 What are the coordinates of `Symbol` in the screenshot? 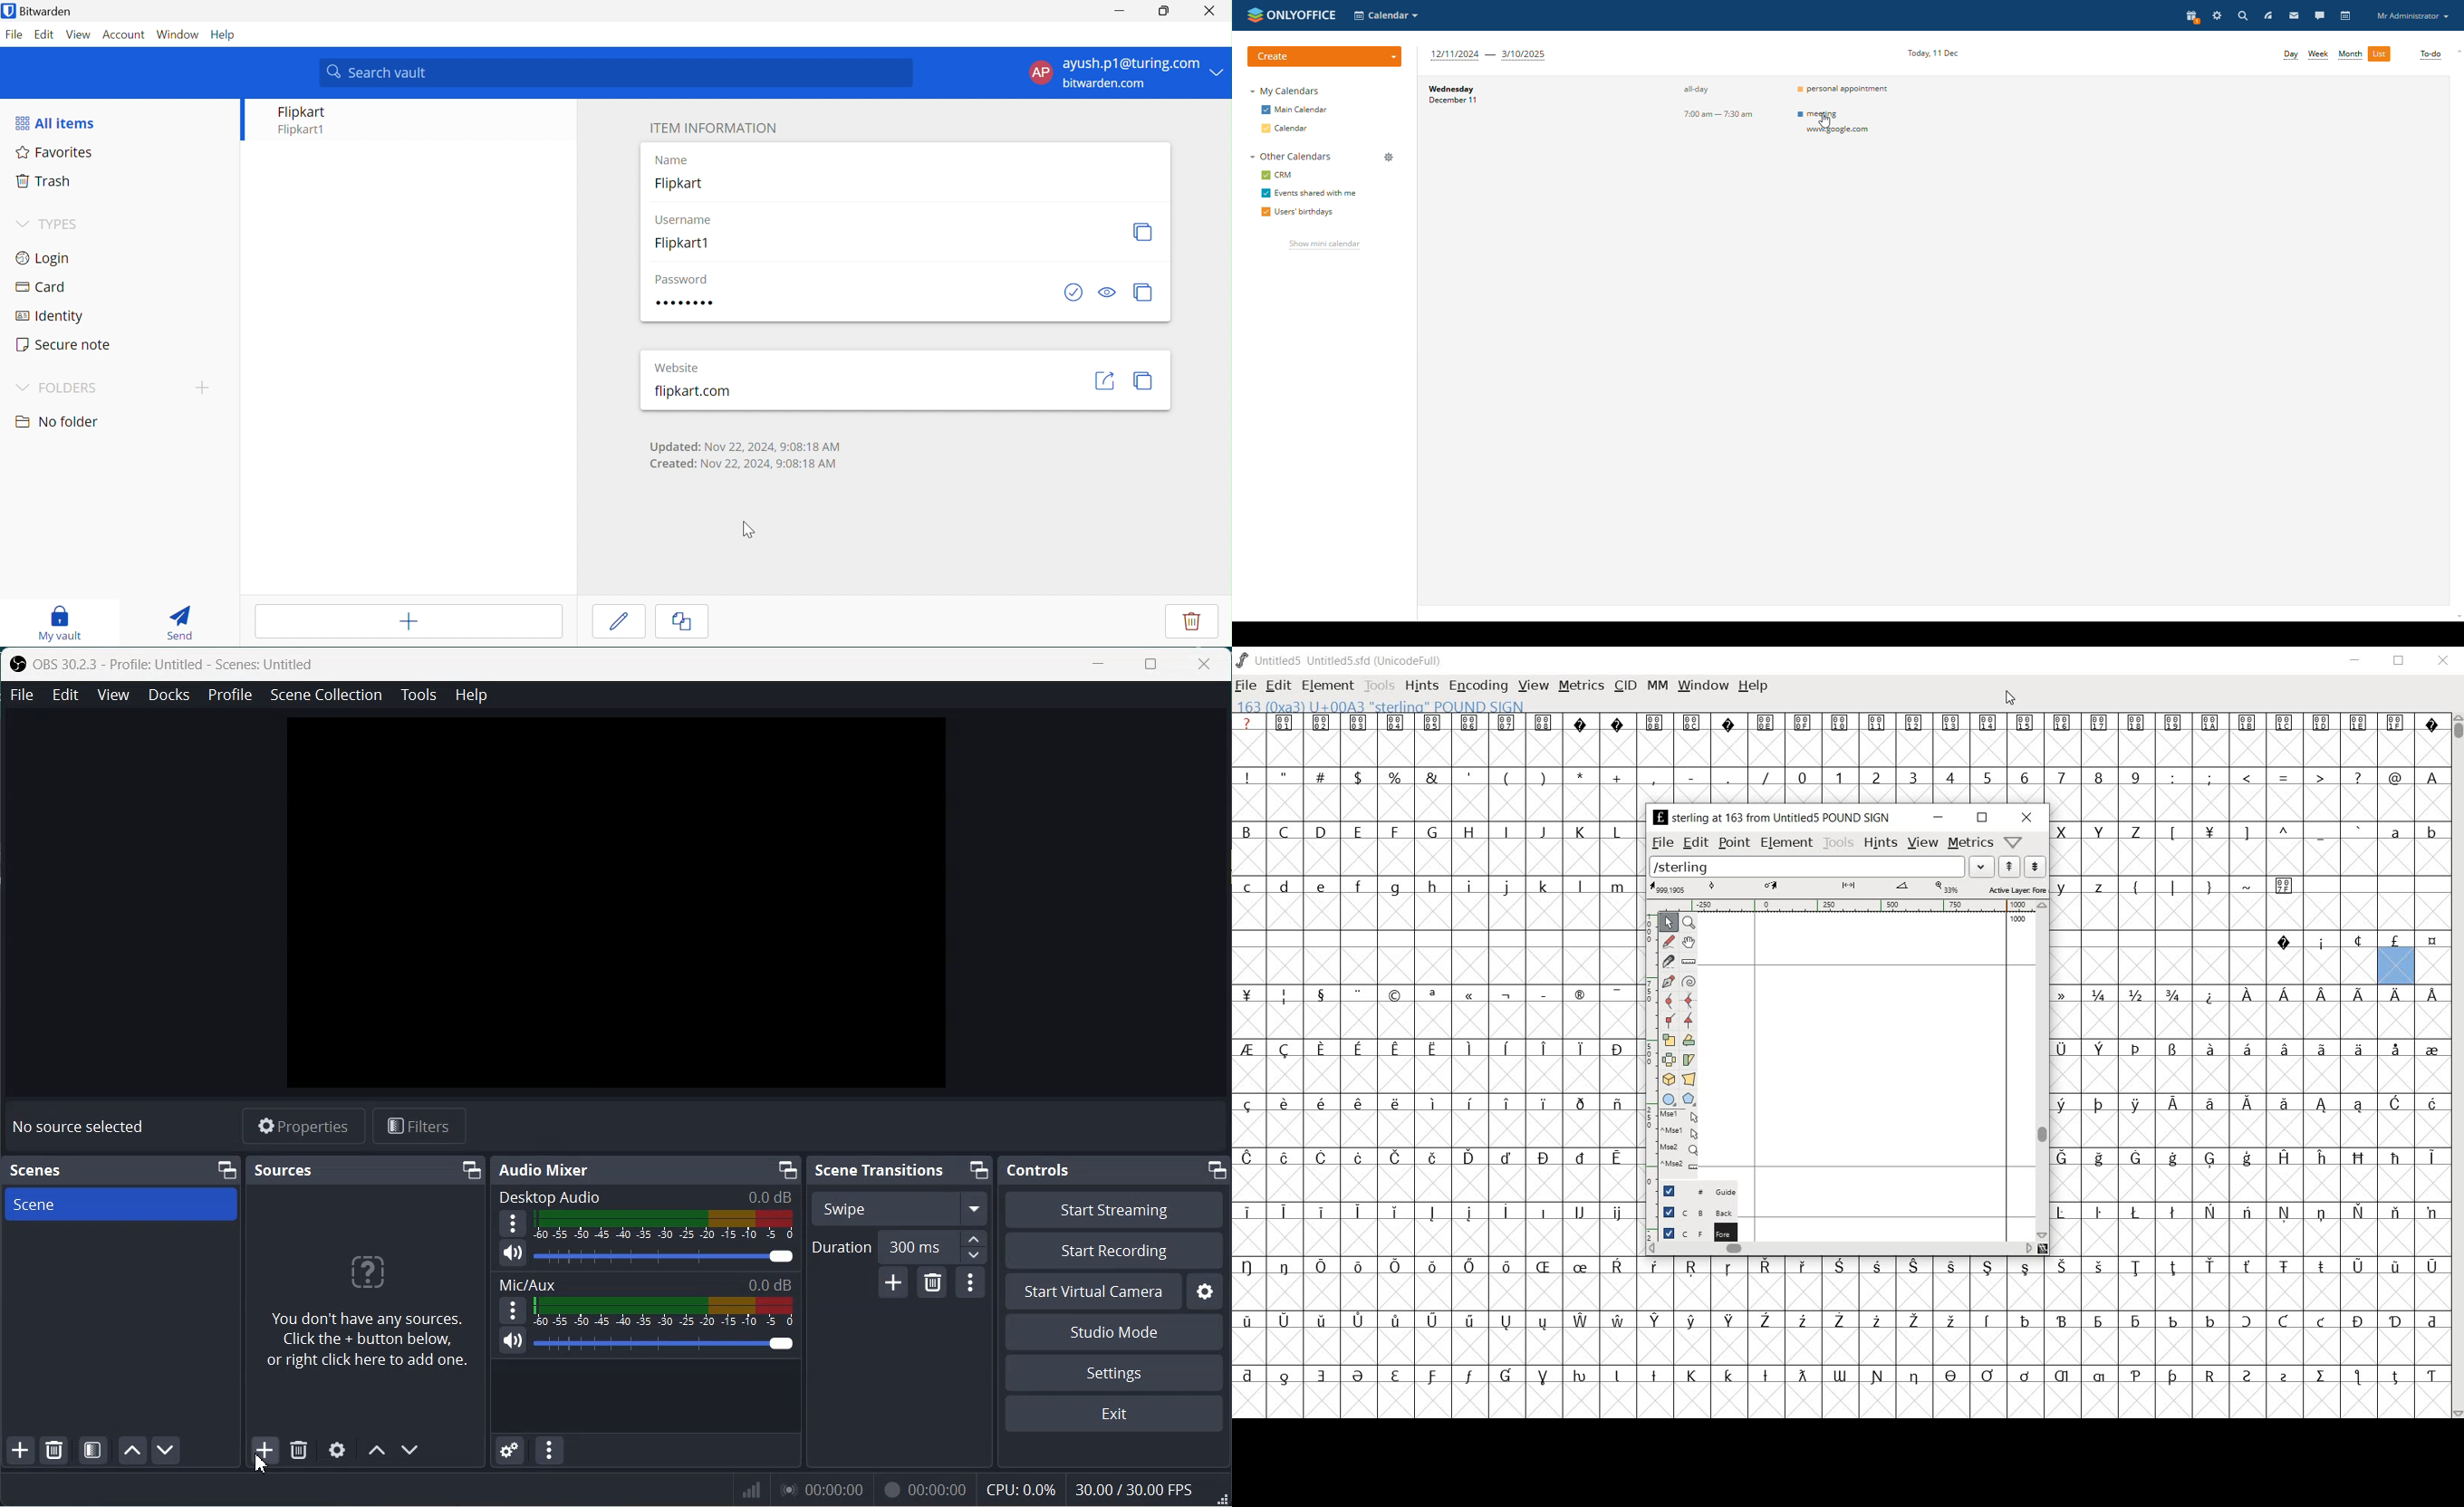 It's located at (1318, 1211).